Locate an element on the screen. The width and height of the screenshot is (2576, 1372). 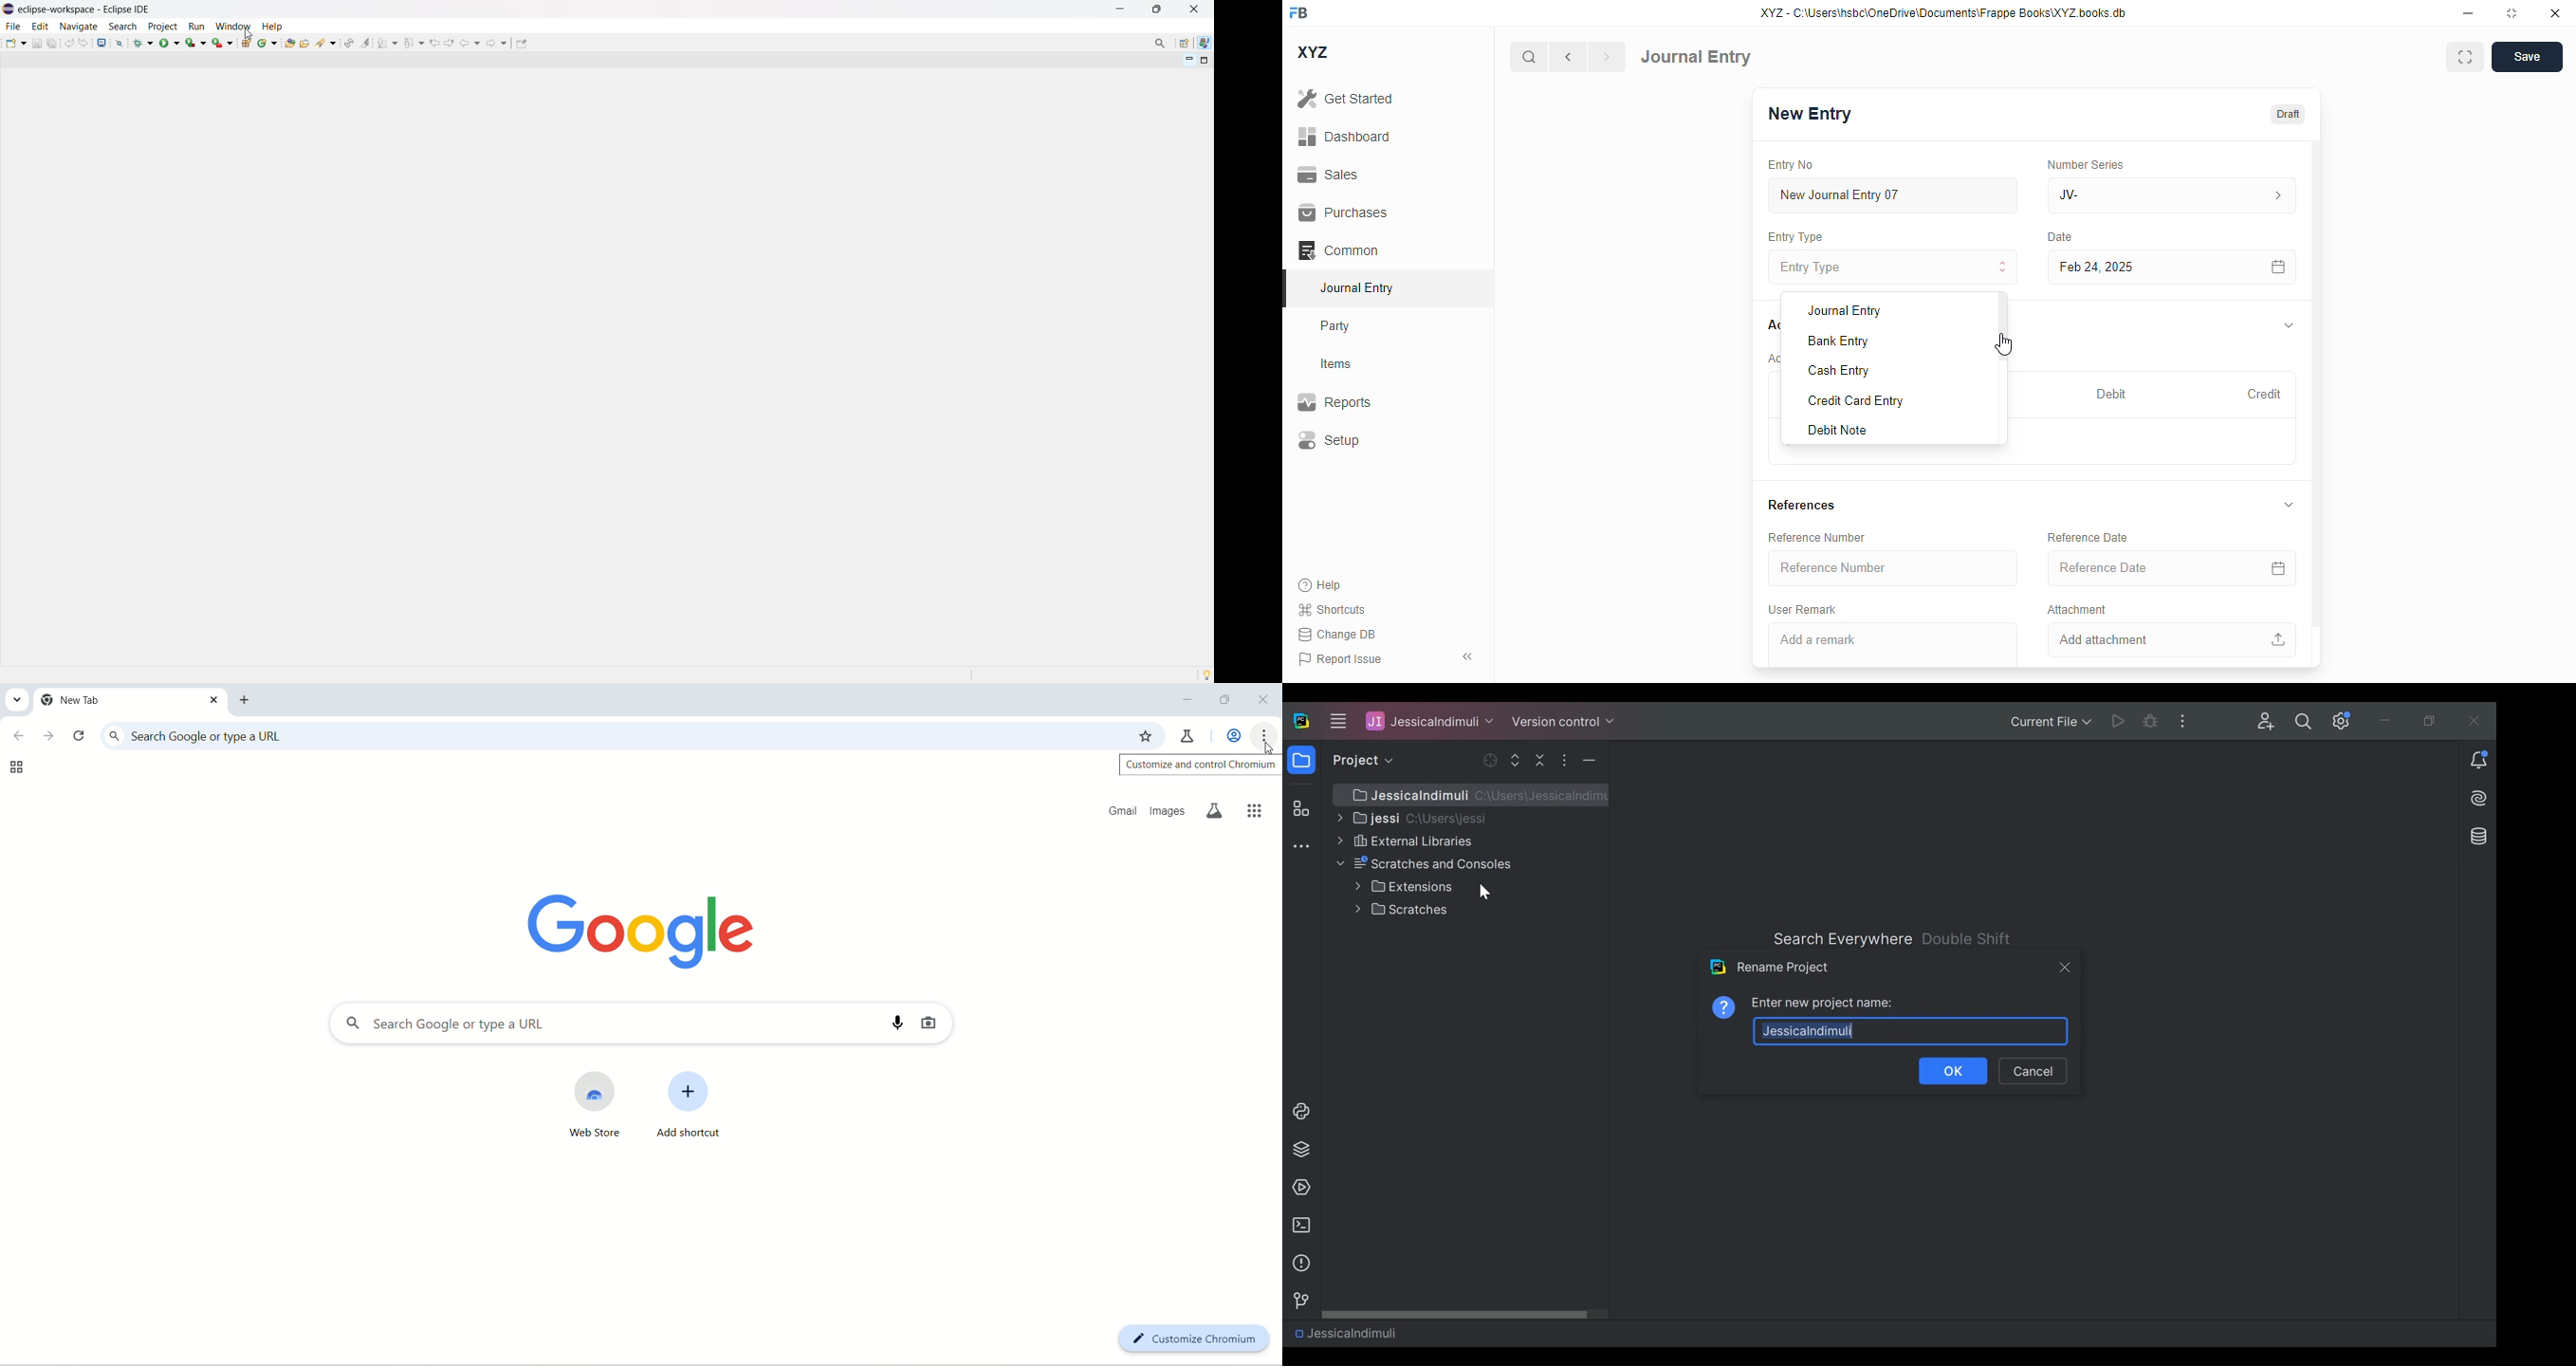
search labs is located at coordinates (1218, 811).